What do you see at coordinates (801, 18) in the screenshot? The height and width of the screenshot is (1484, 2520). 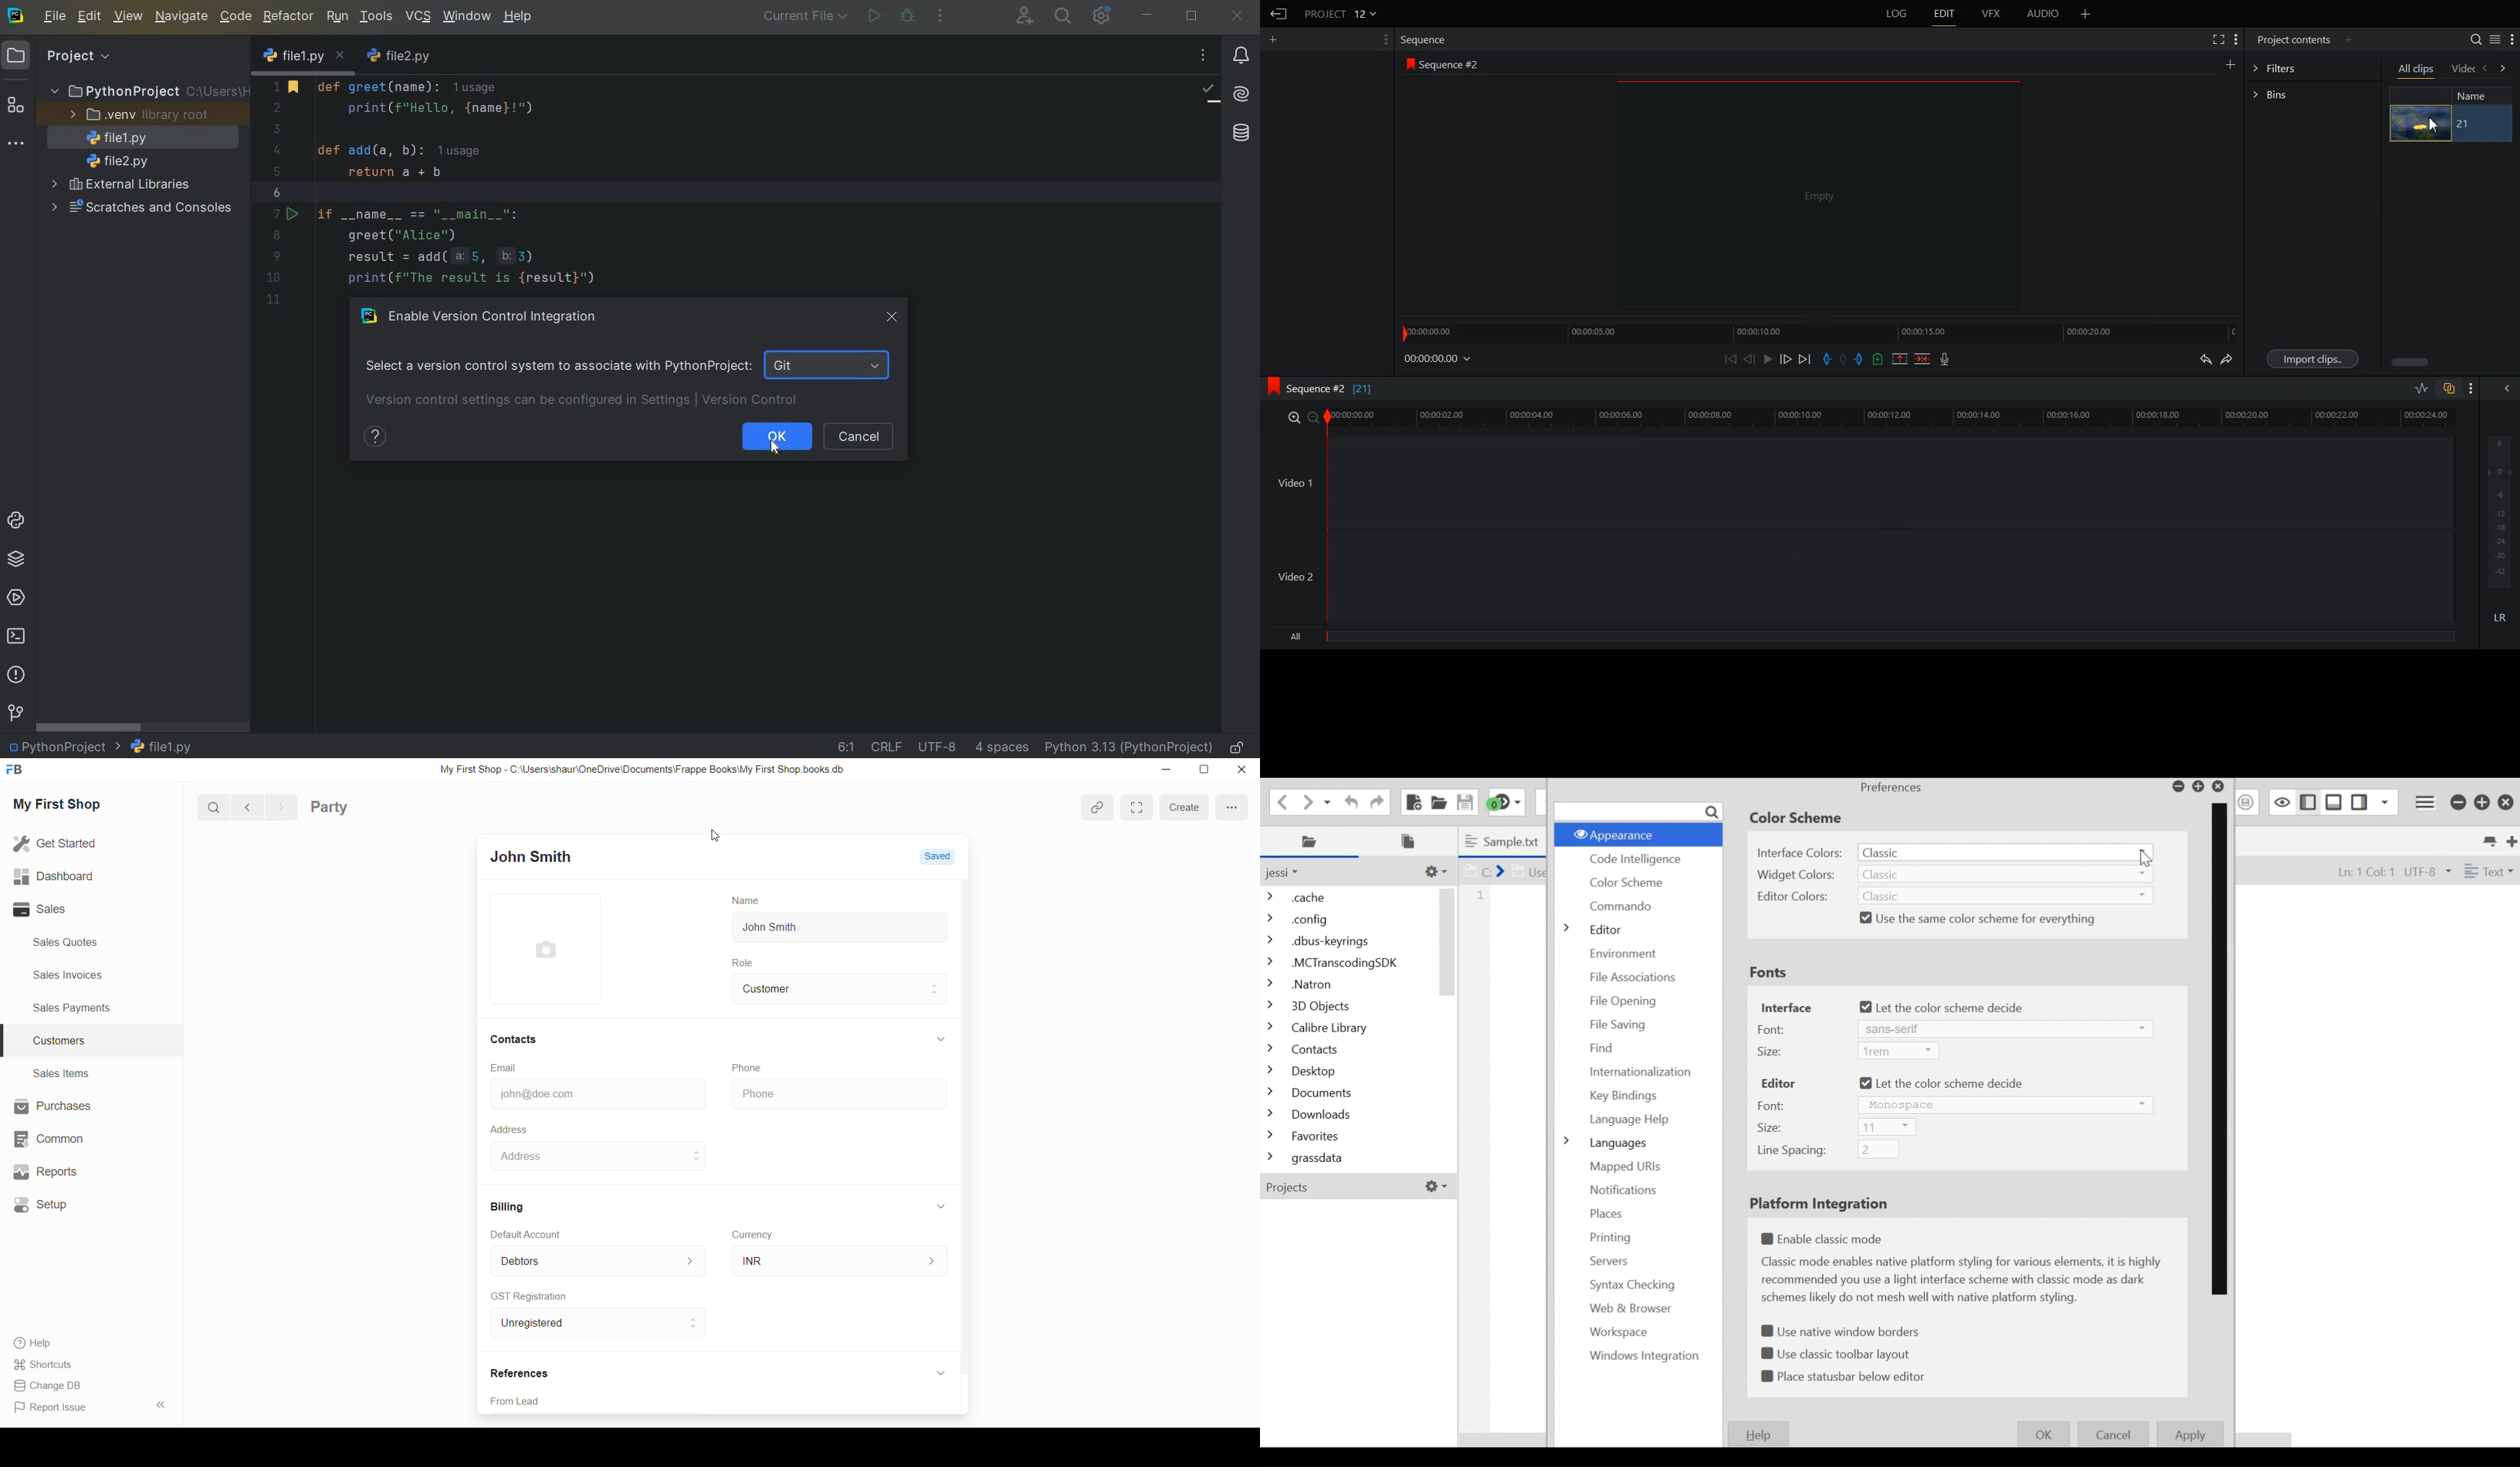 I see `current file` at bounding box center [801, 18].